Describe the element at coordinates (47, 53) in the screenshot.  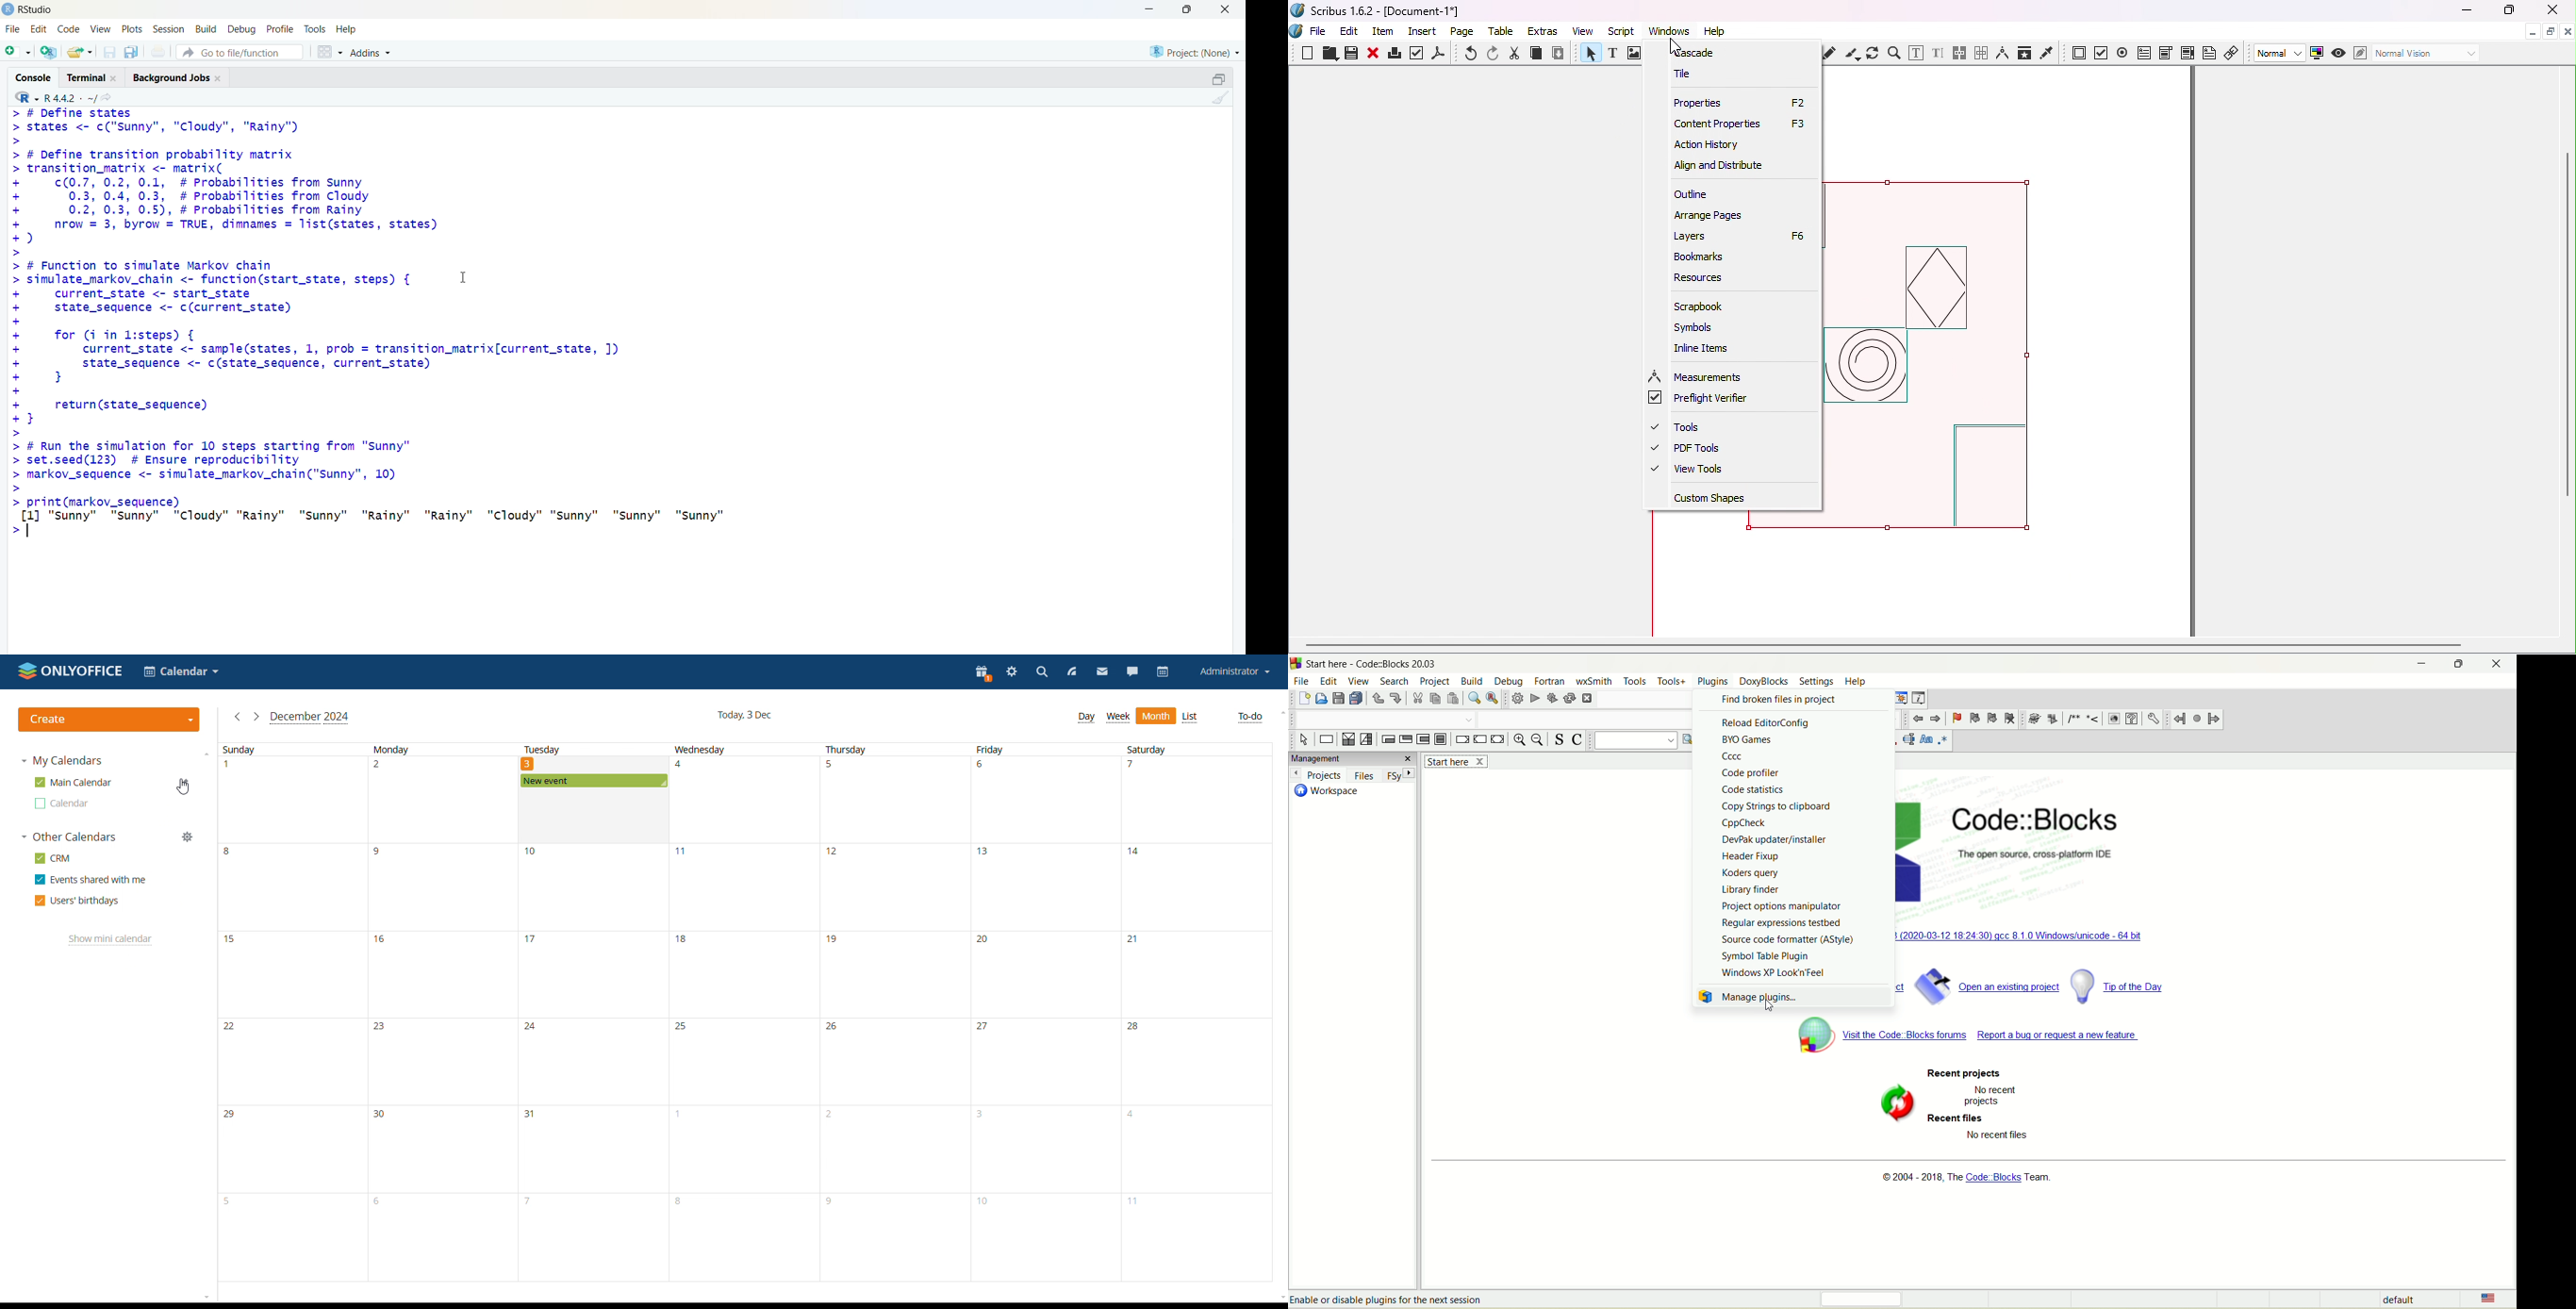
I see `create a project` at that location.